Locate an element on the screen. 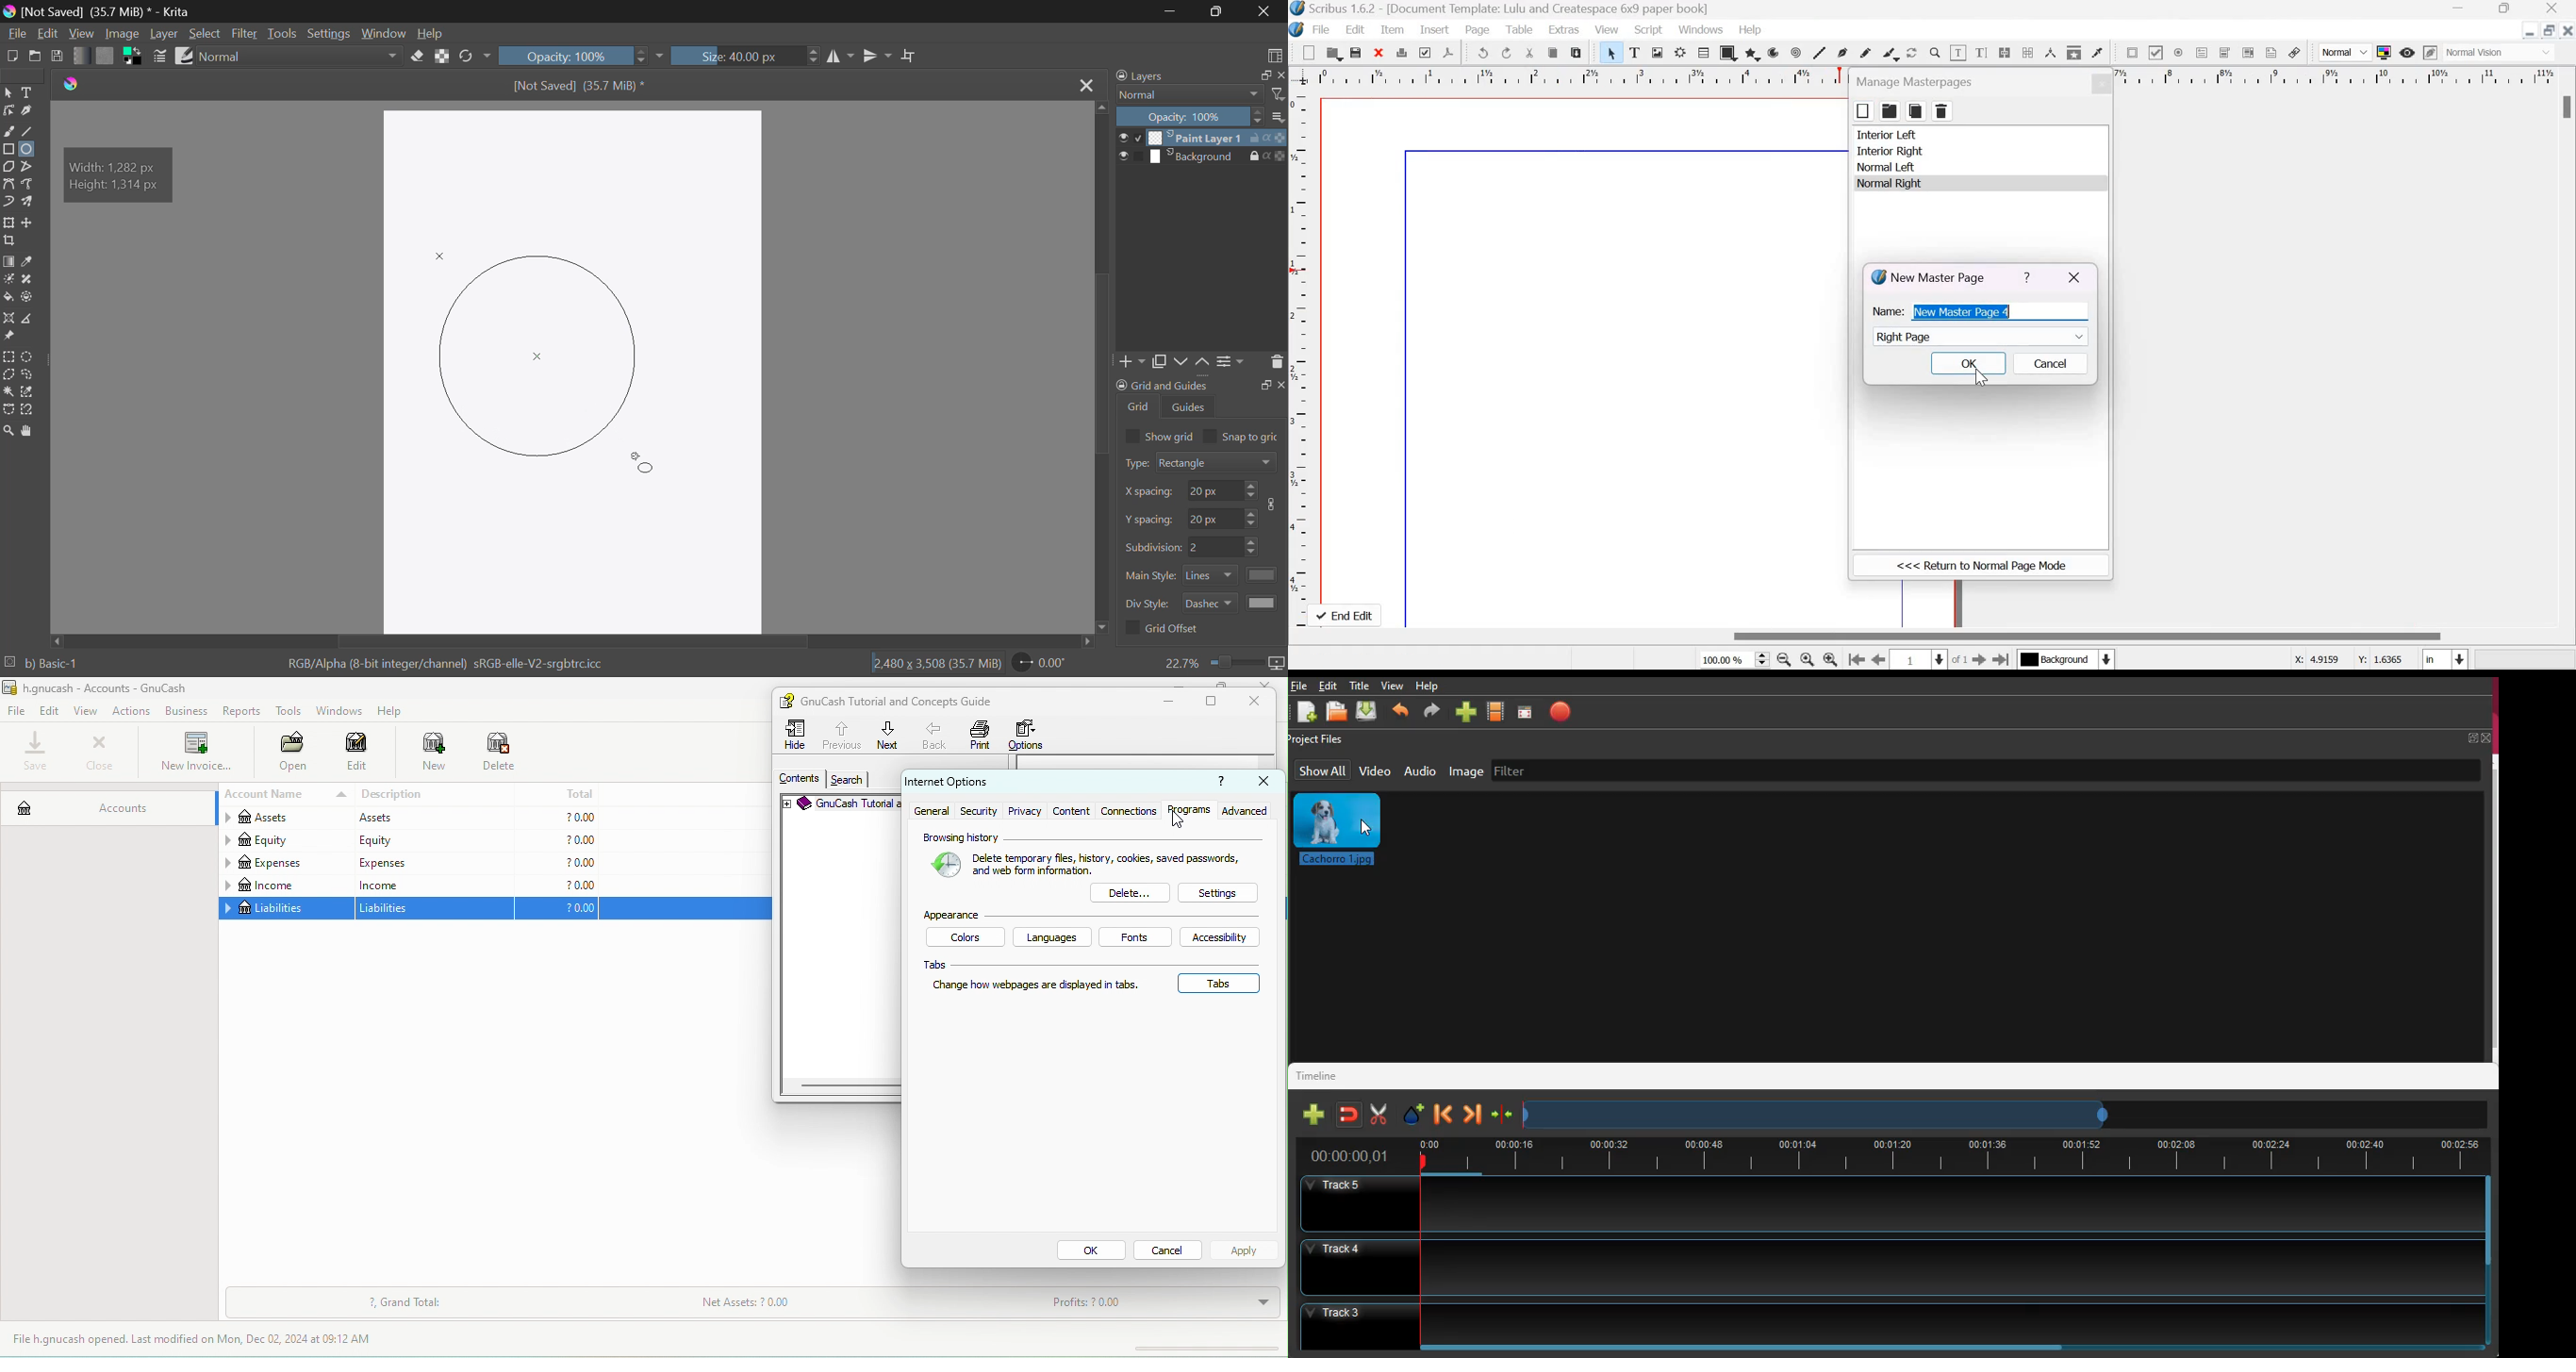 Image resolution: width=2576 pixels, height=1372 pixels. zoom out is located at coordinates (1782, 659).